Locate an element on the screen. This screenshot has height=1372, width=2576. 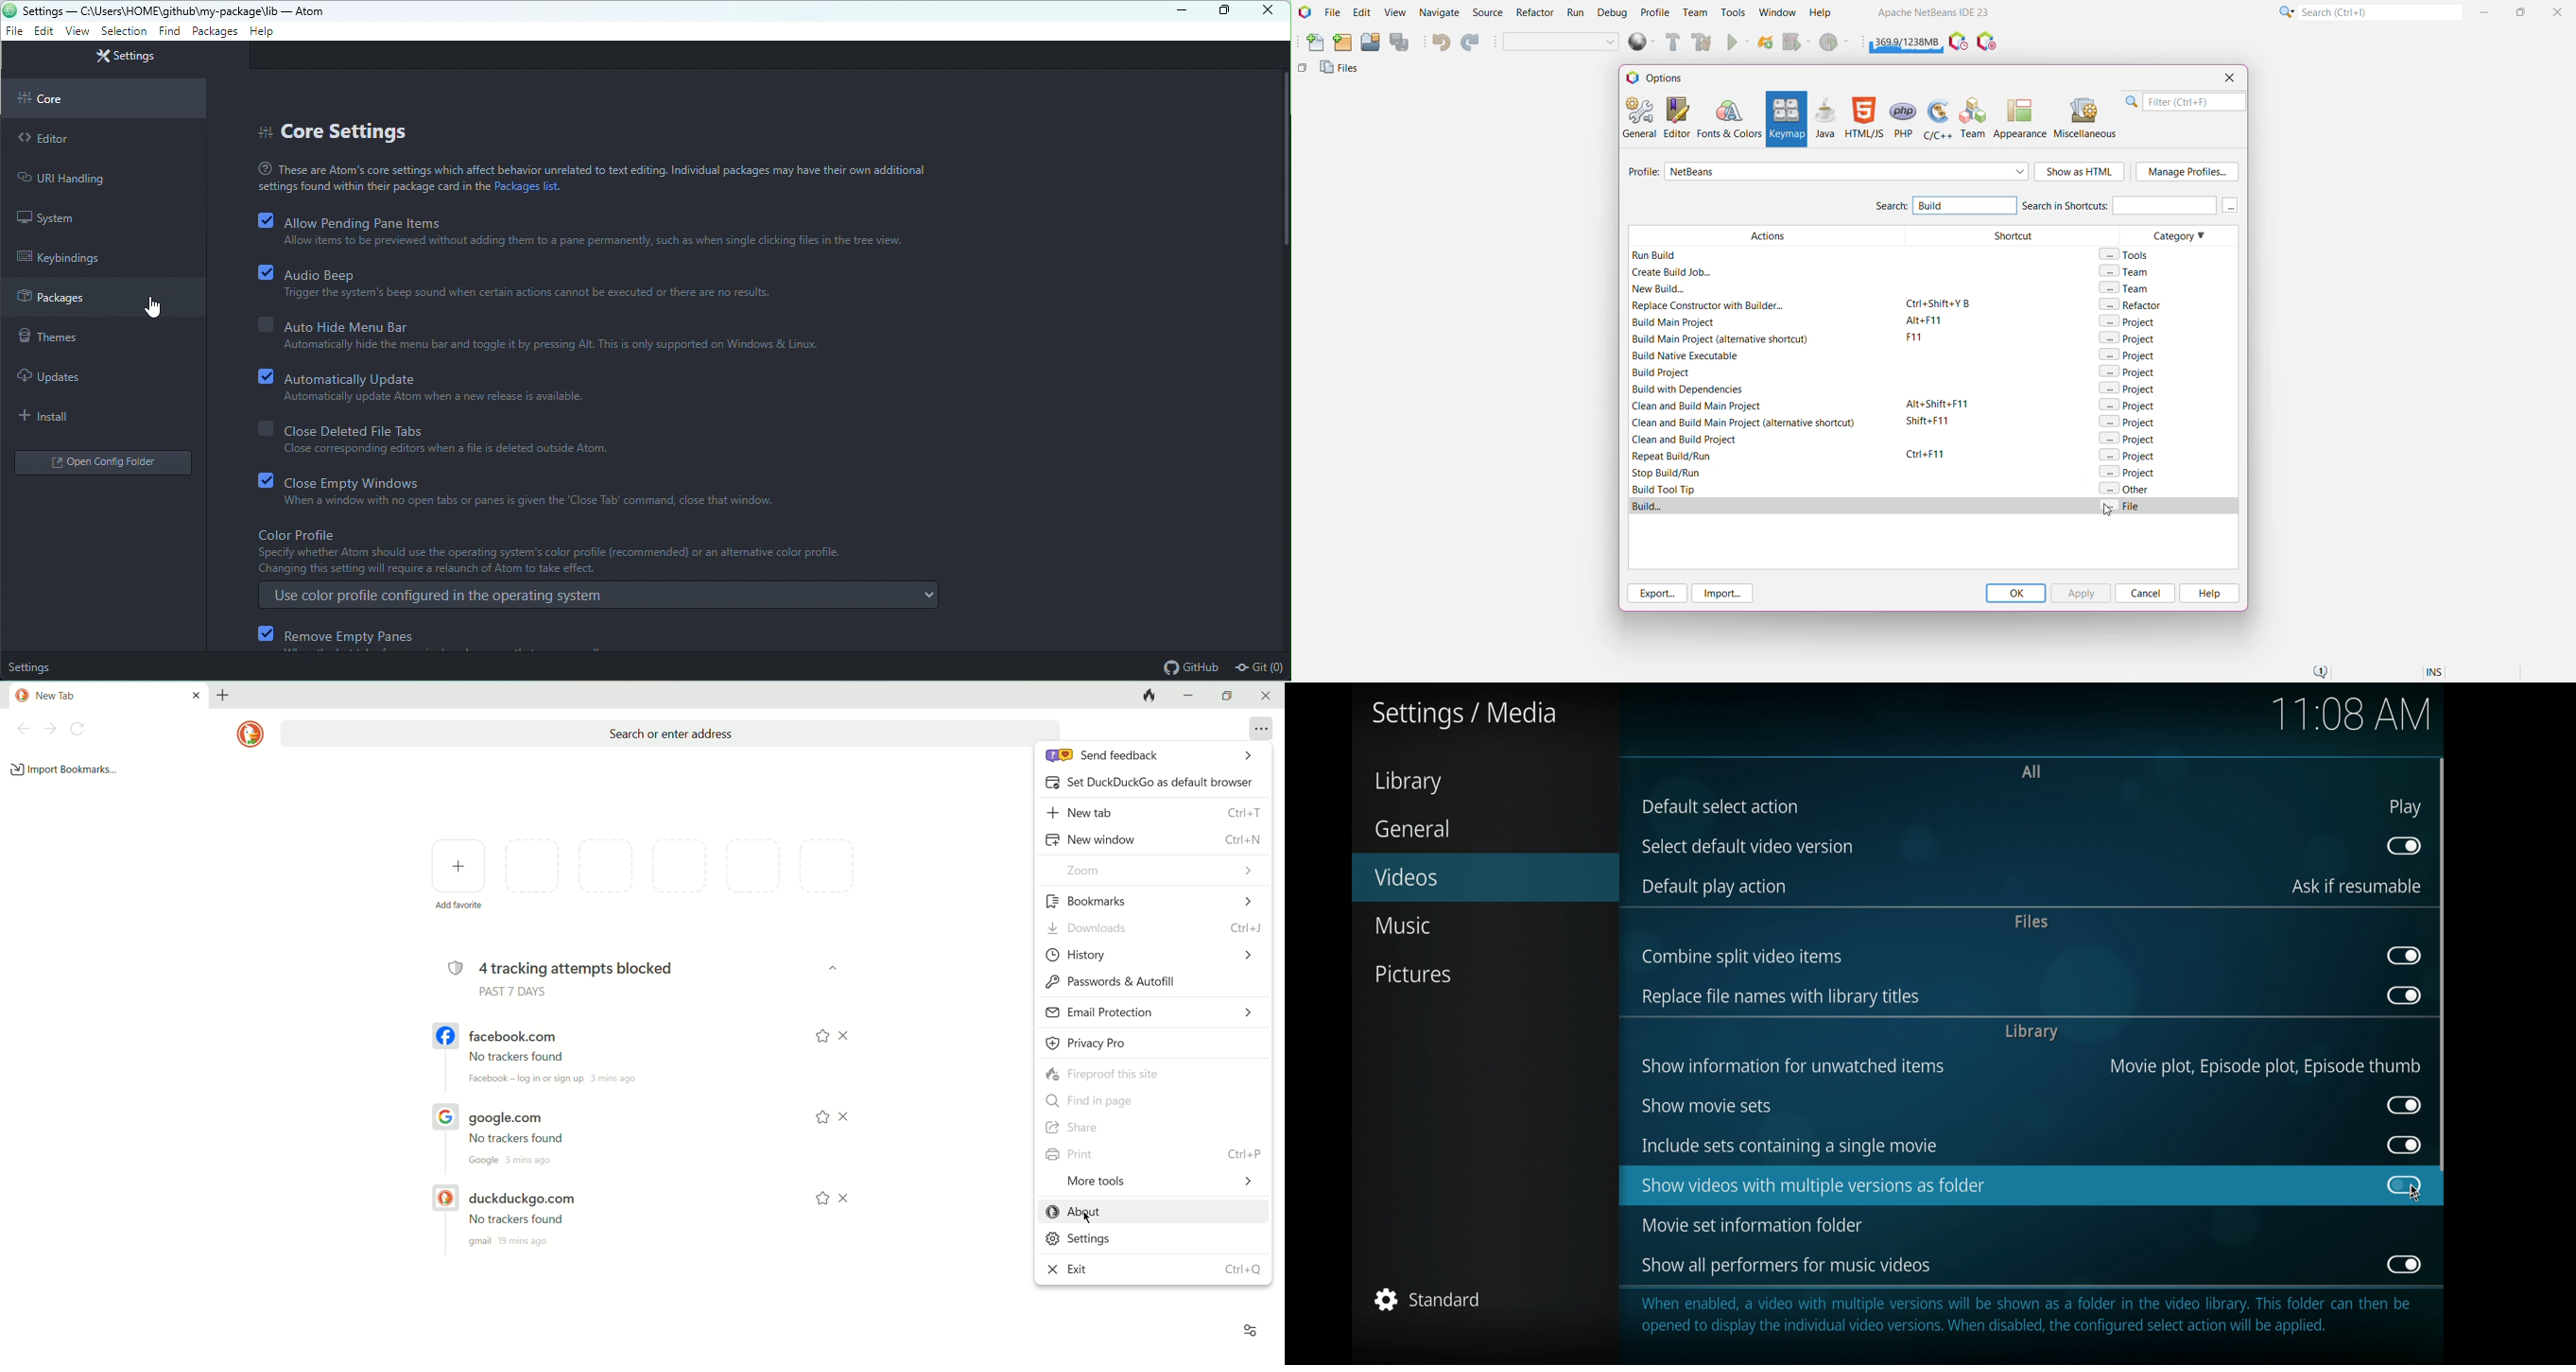
send feedback is located at coordinates (1153, 759).